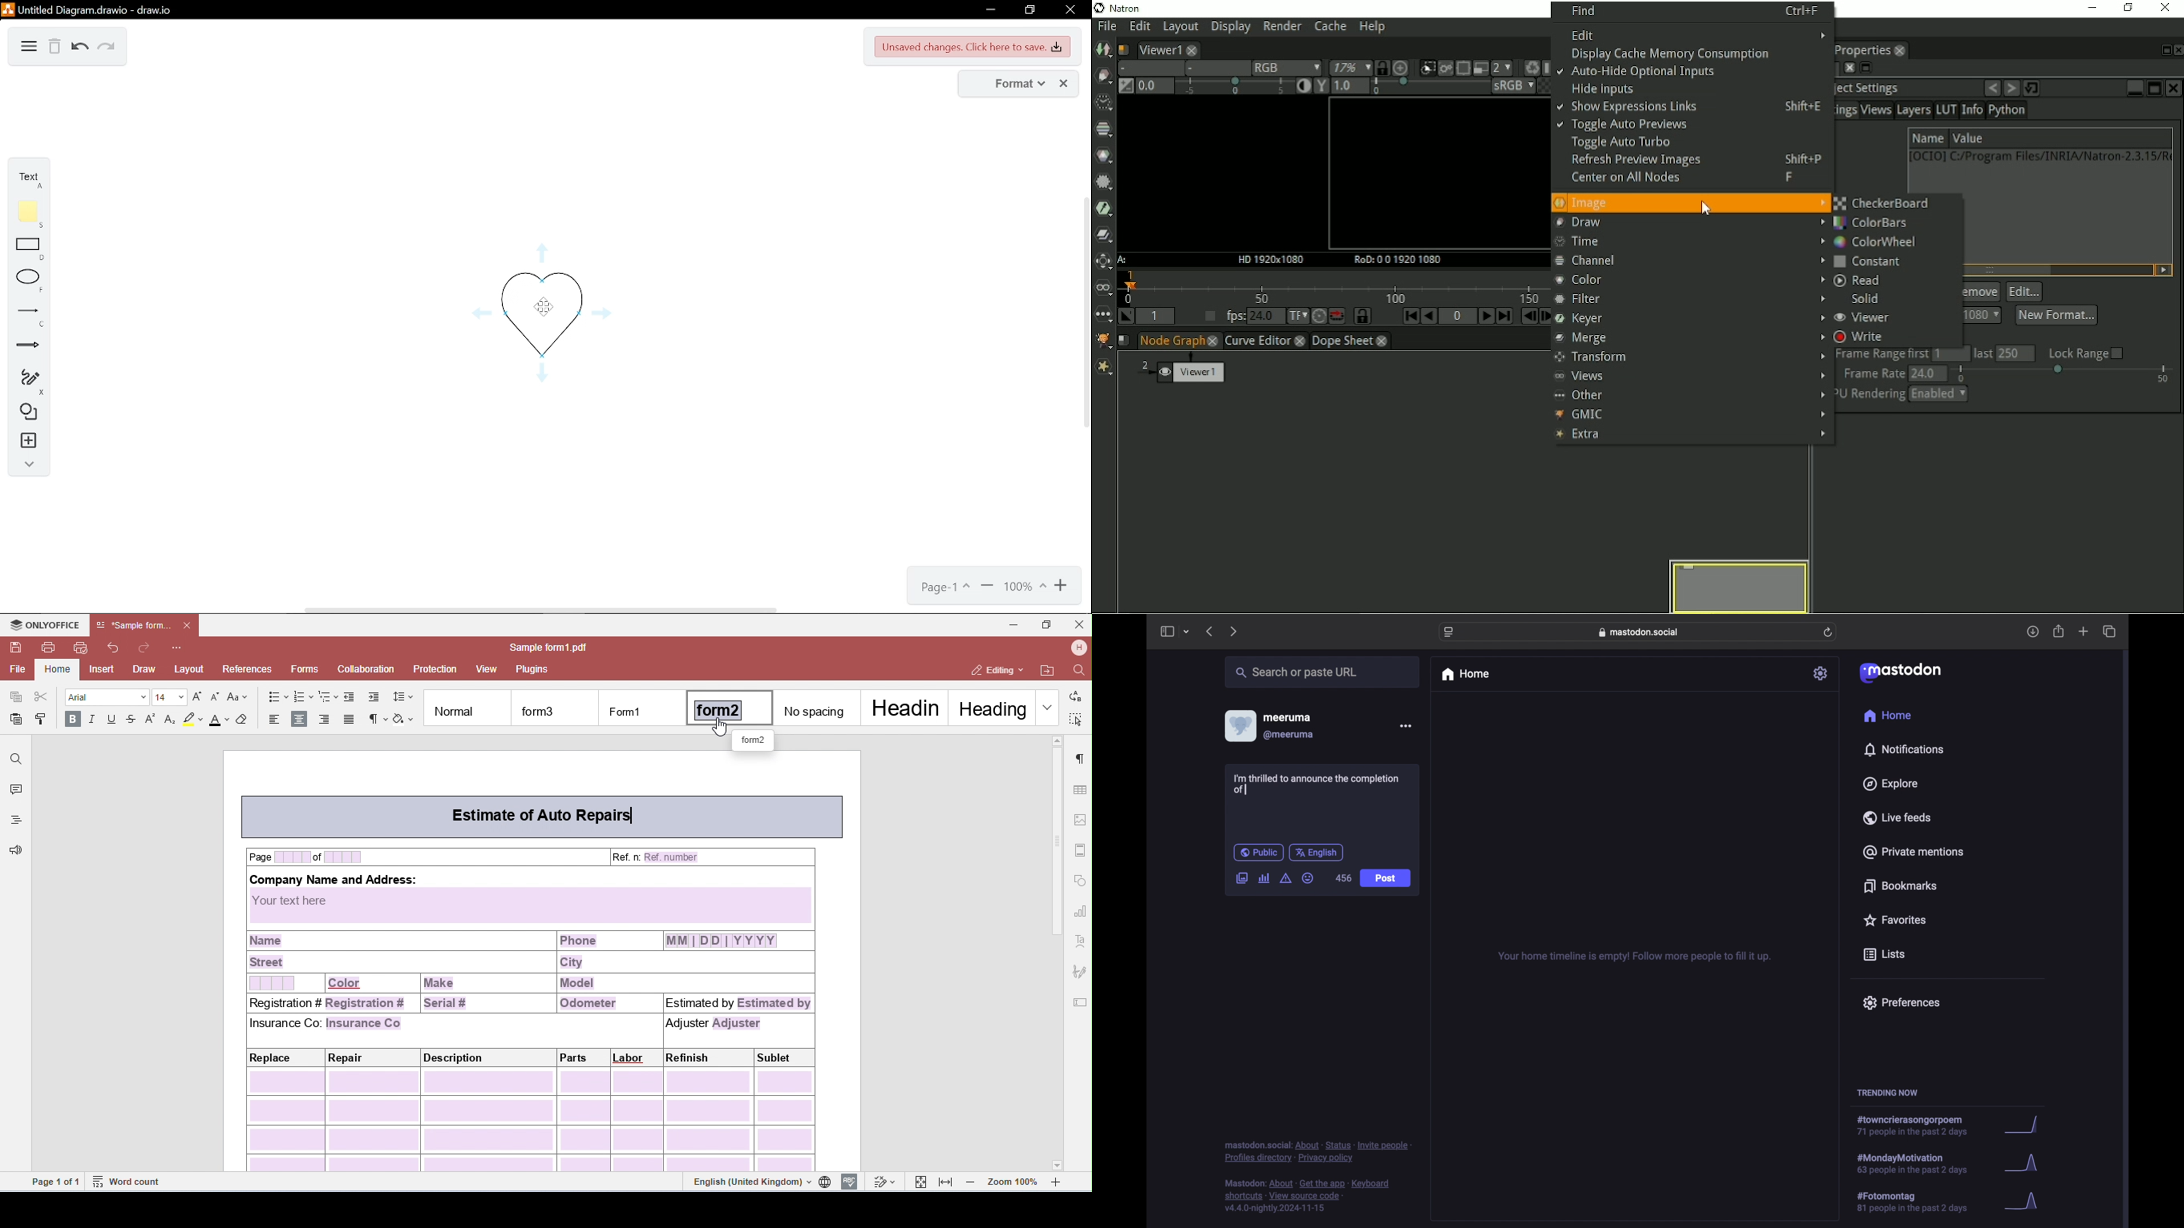 This screenshot has height=1232, width=2184. I want to click on @meeruma, so click(1290, 735).